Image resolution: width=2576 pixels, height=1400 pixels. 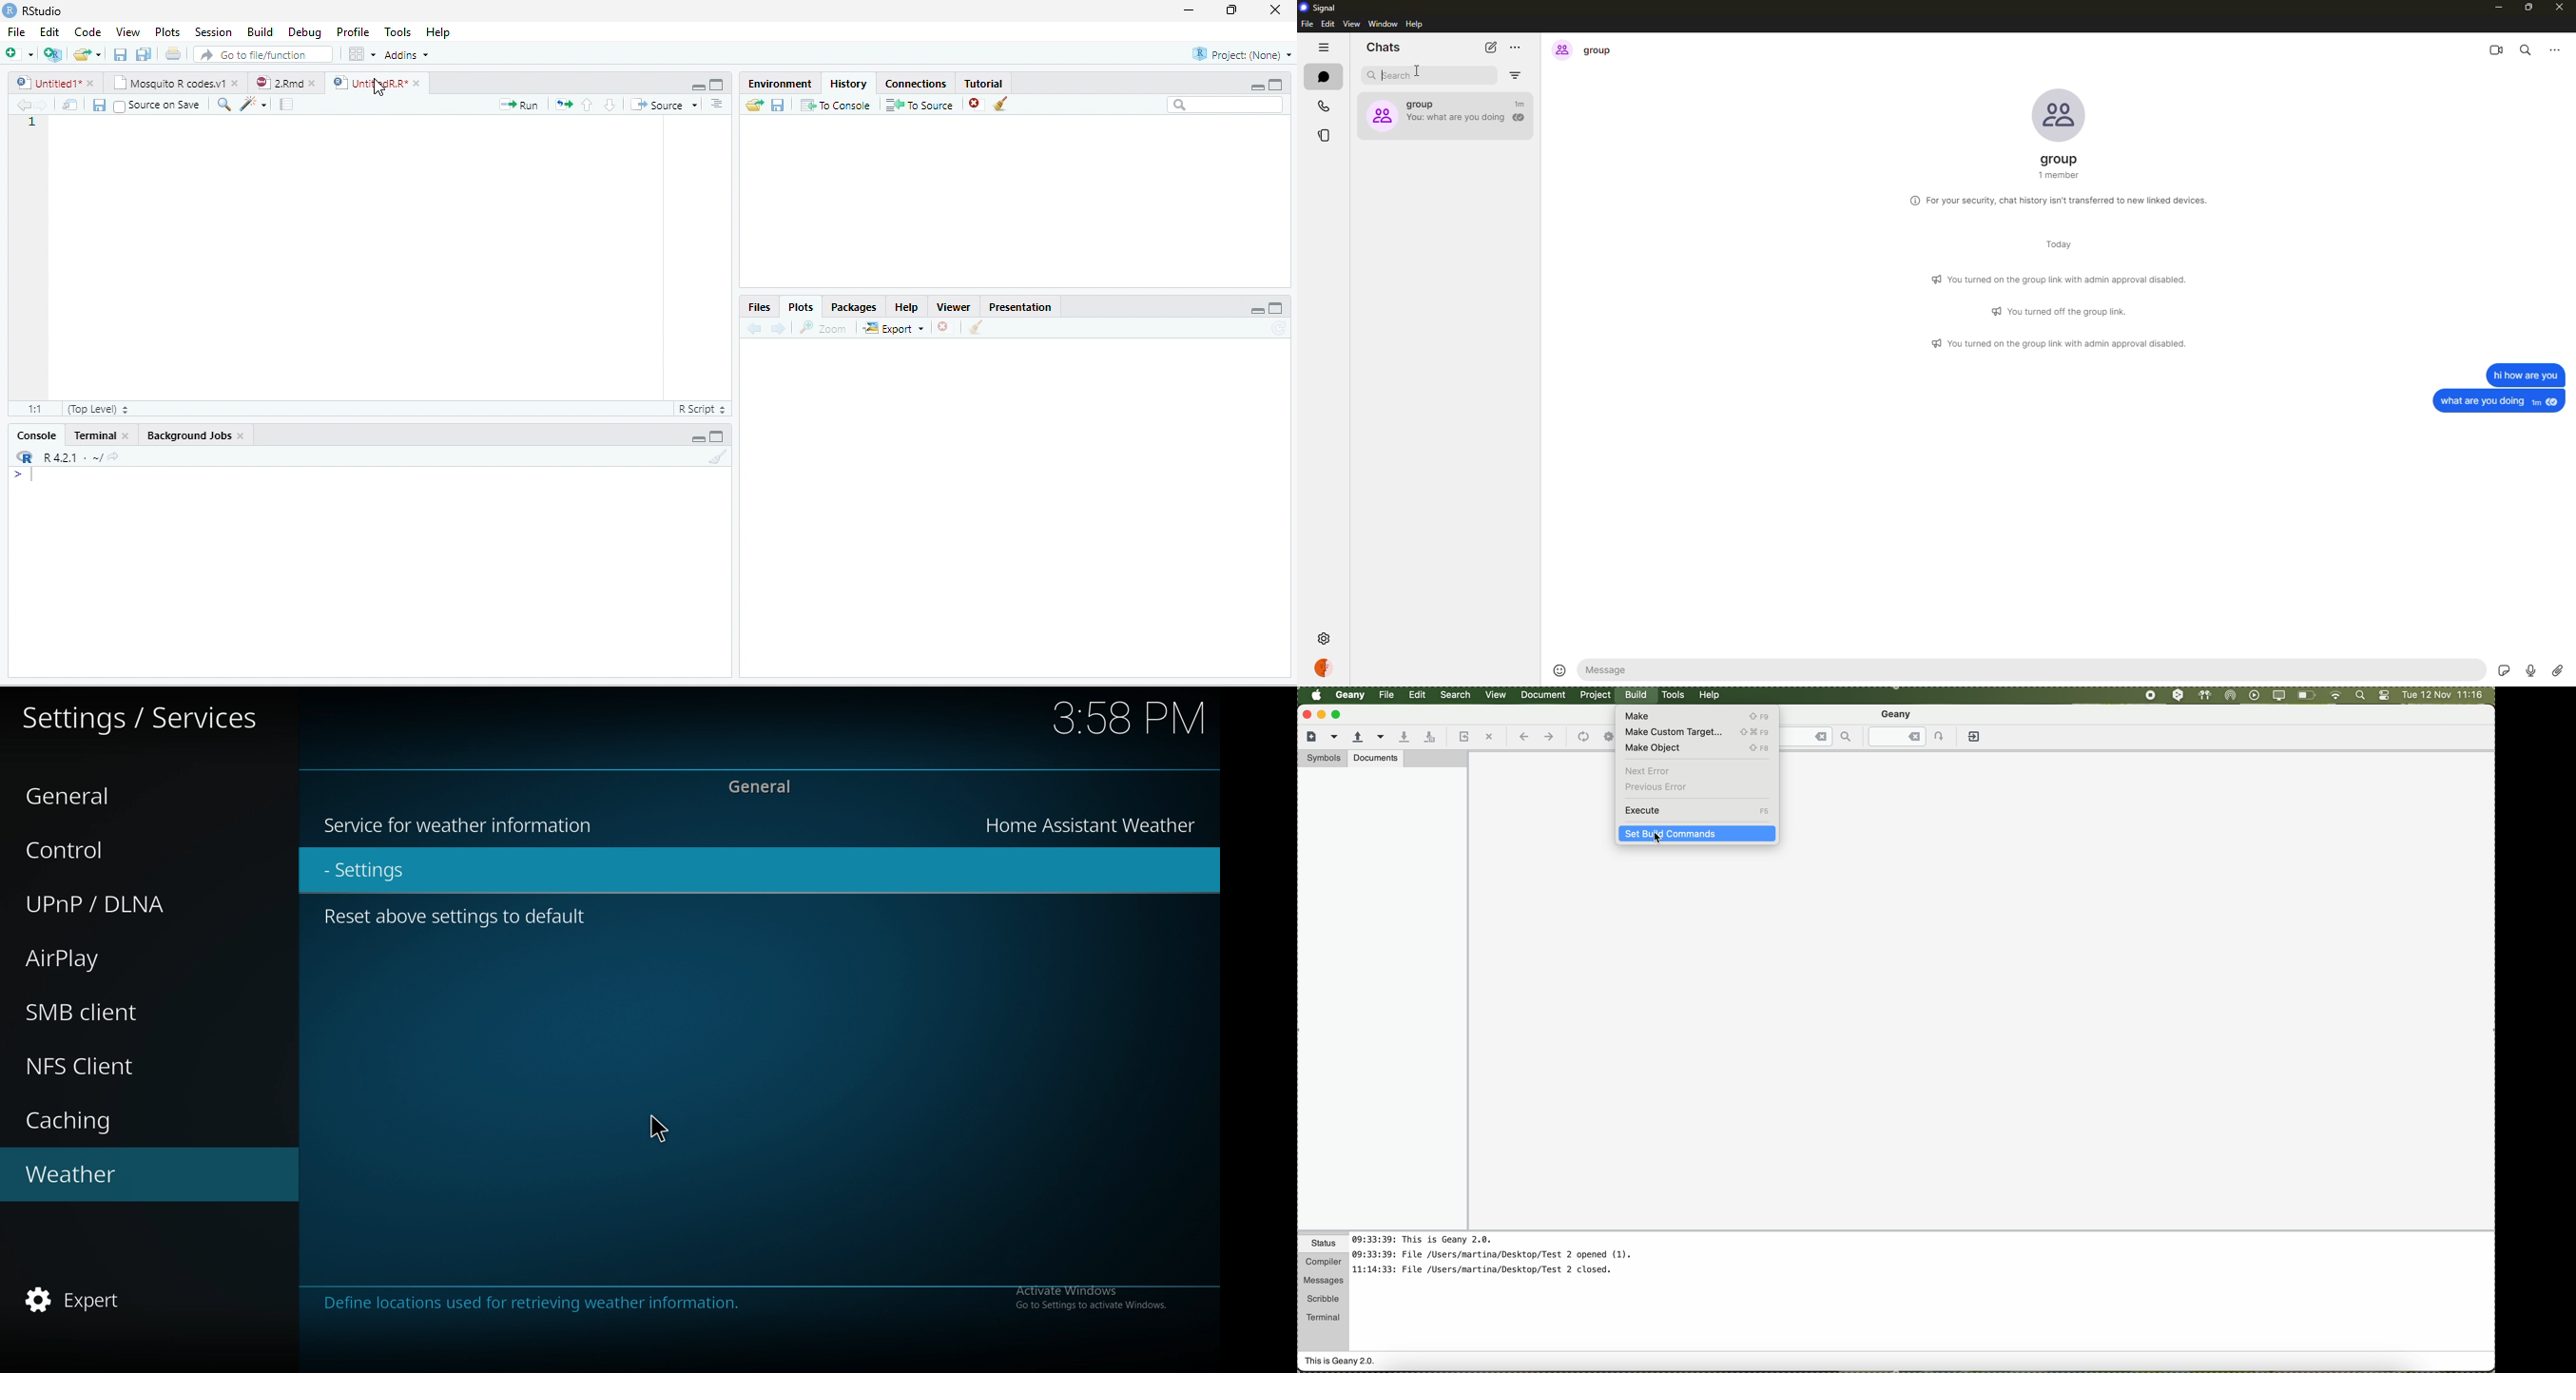 What do you see at coordinates (977, 327) in the screenshot?
I see `Clear all plots` at bounding box center [977, 327].